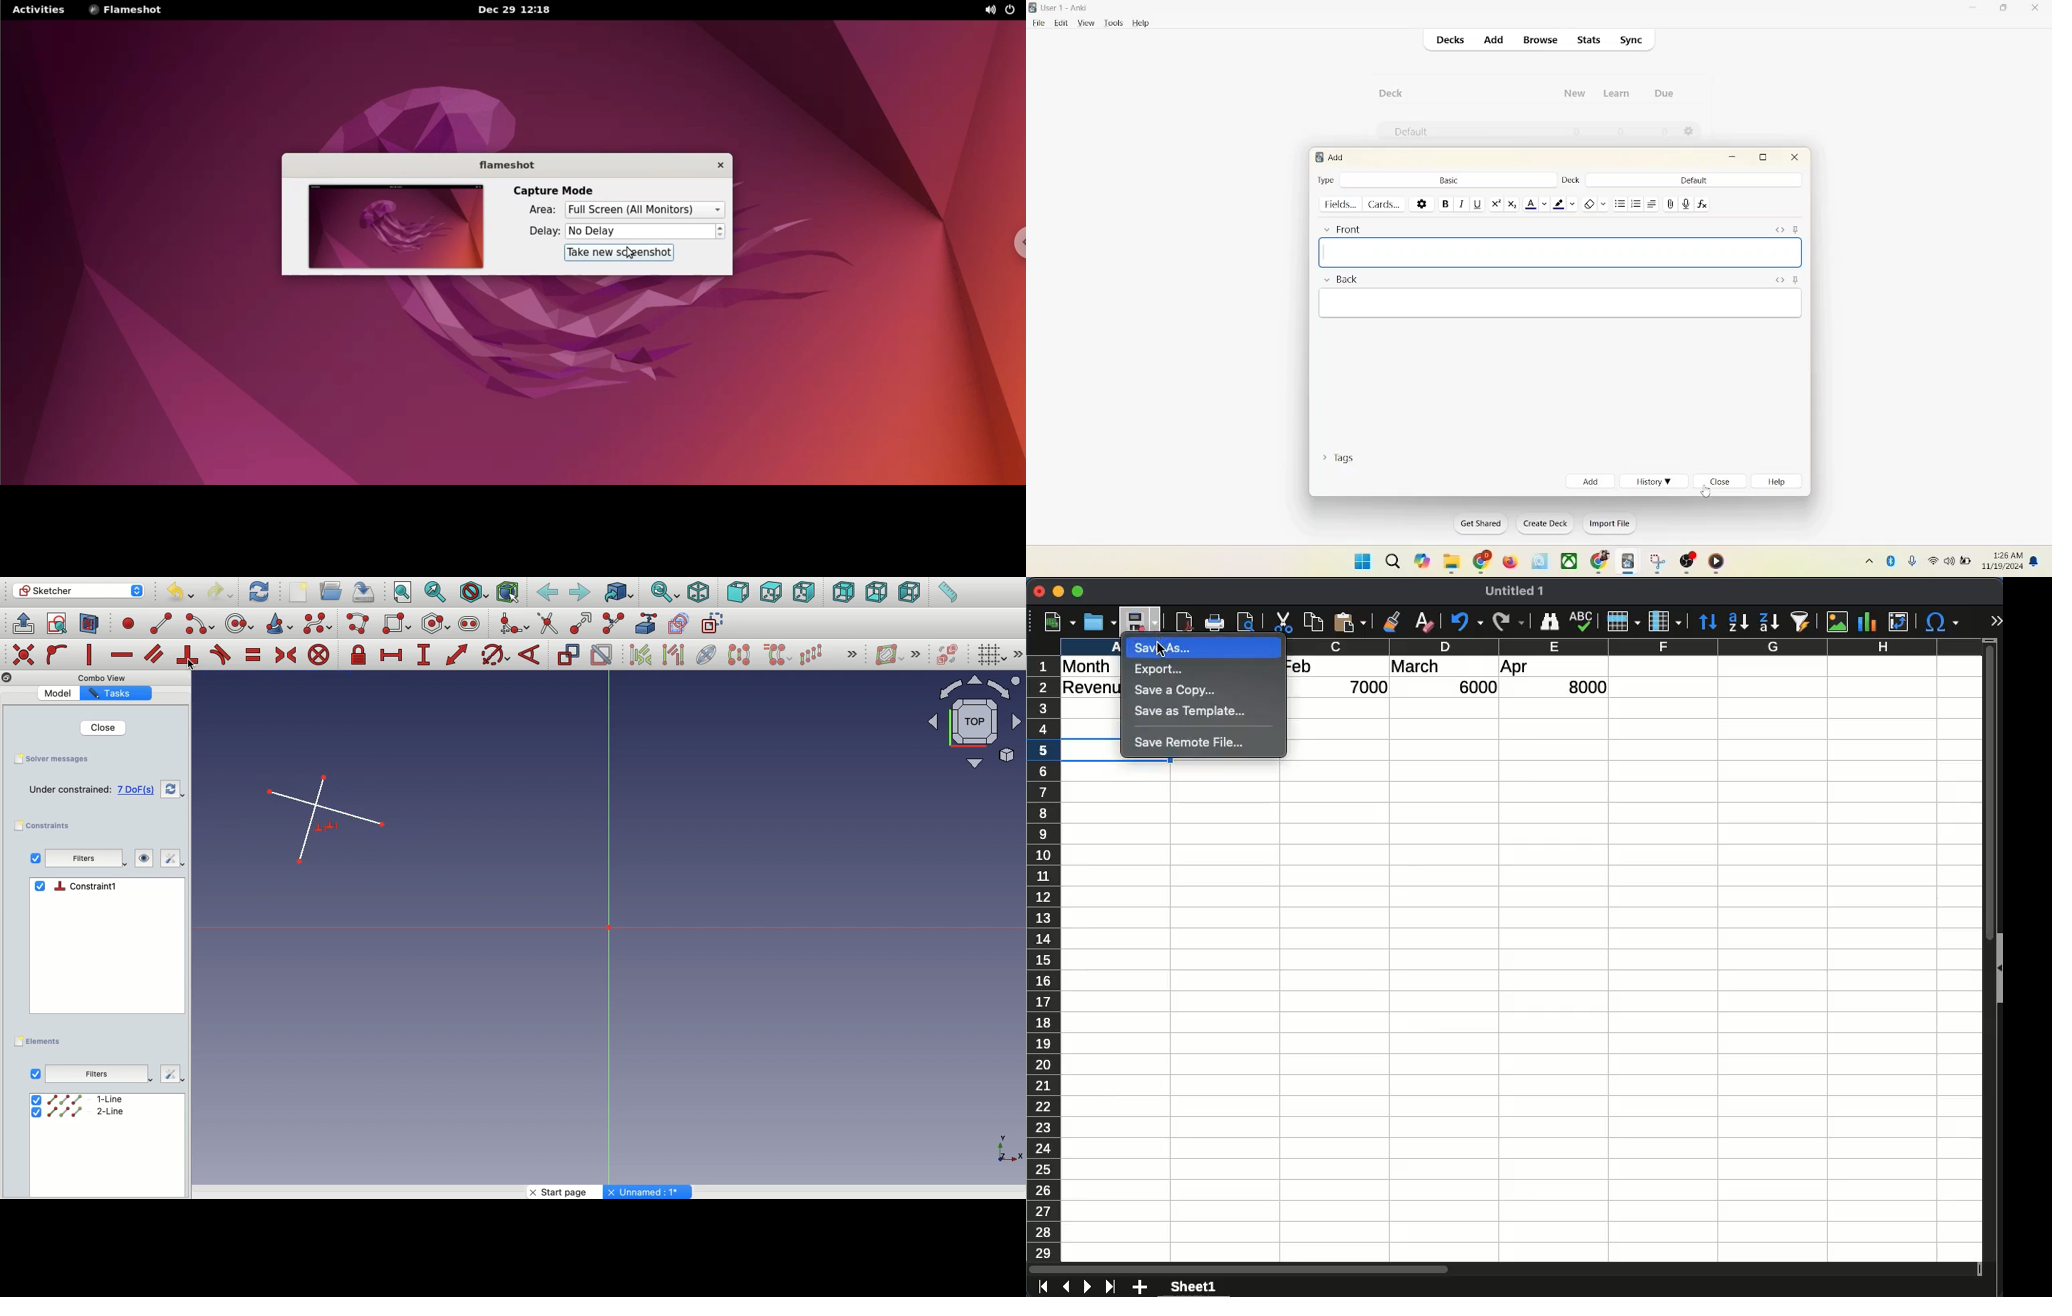 This screenshot has height=1316, width=2072. What do you see at coordinates (318, 624) in the screenshot?
I see `B-spline` at bounding box center [318, 624].